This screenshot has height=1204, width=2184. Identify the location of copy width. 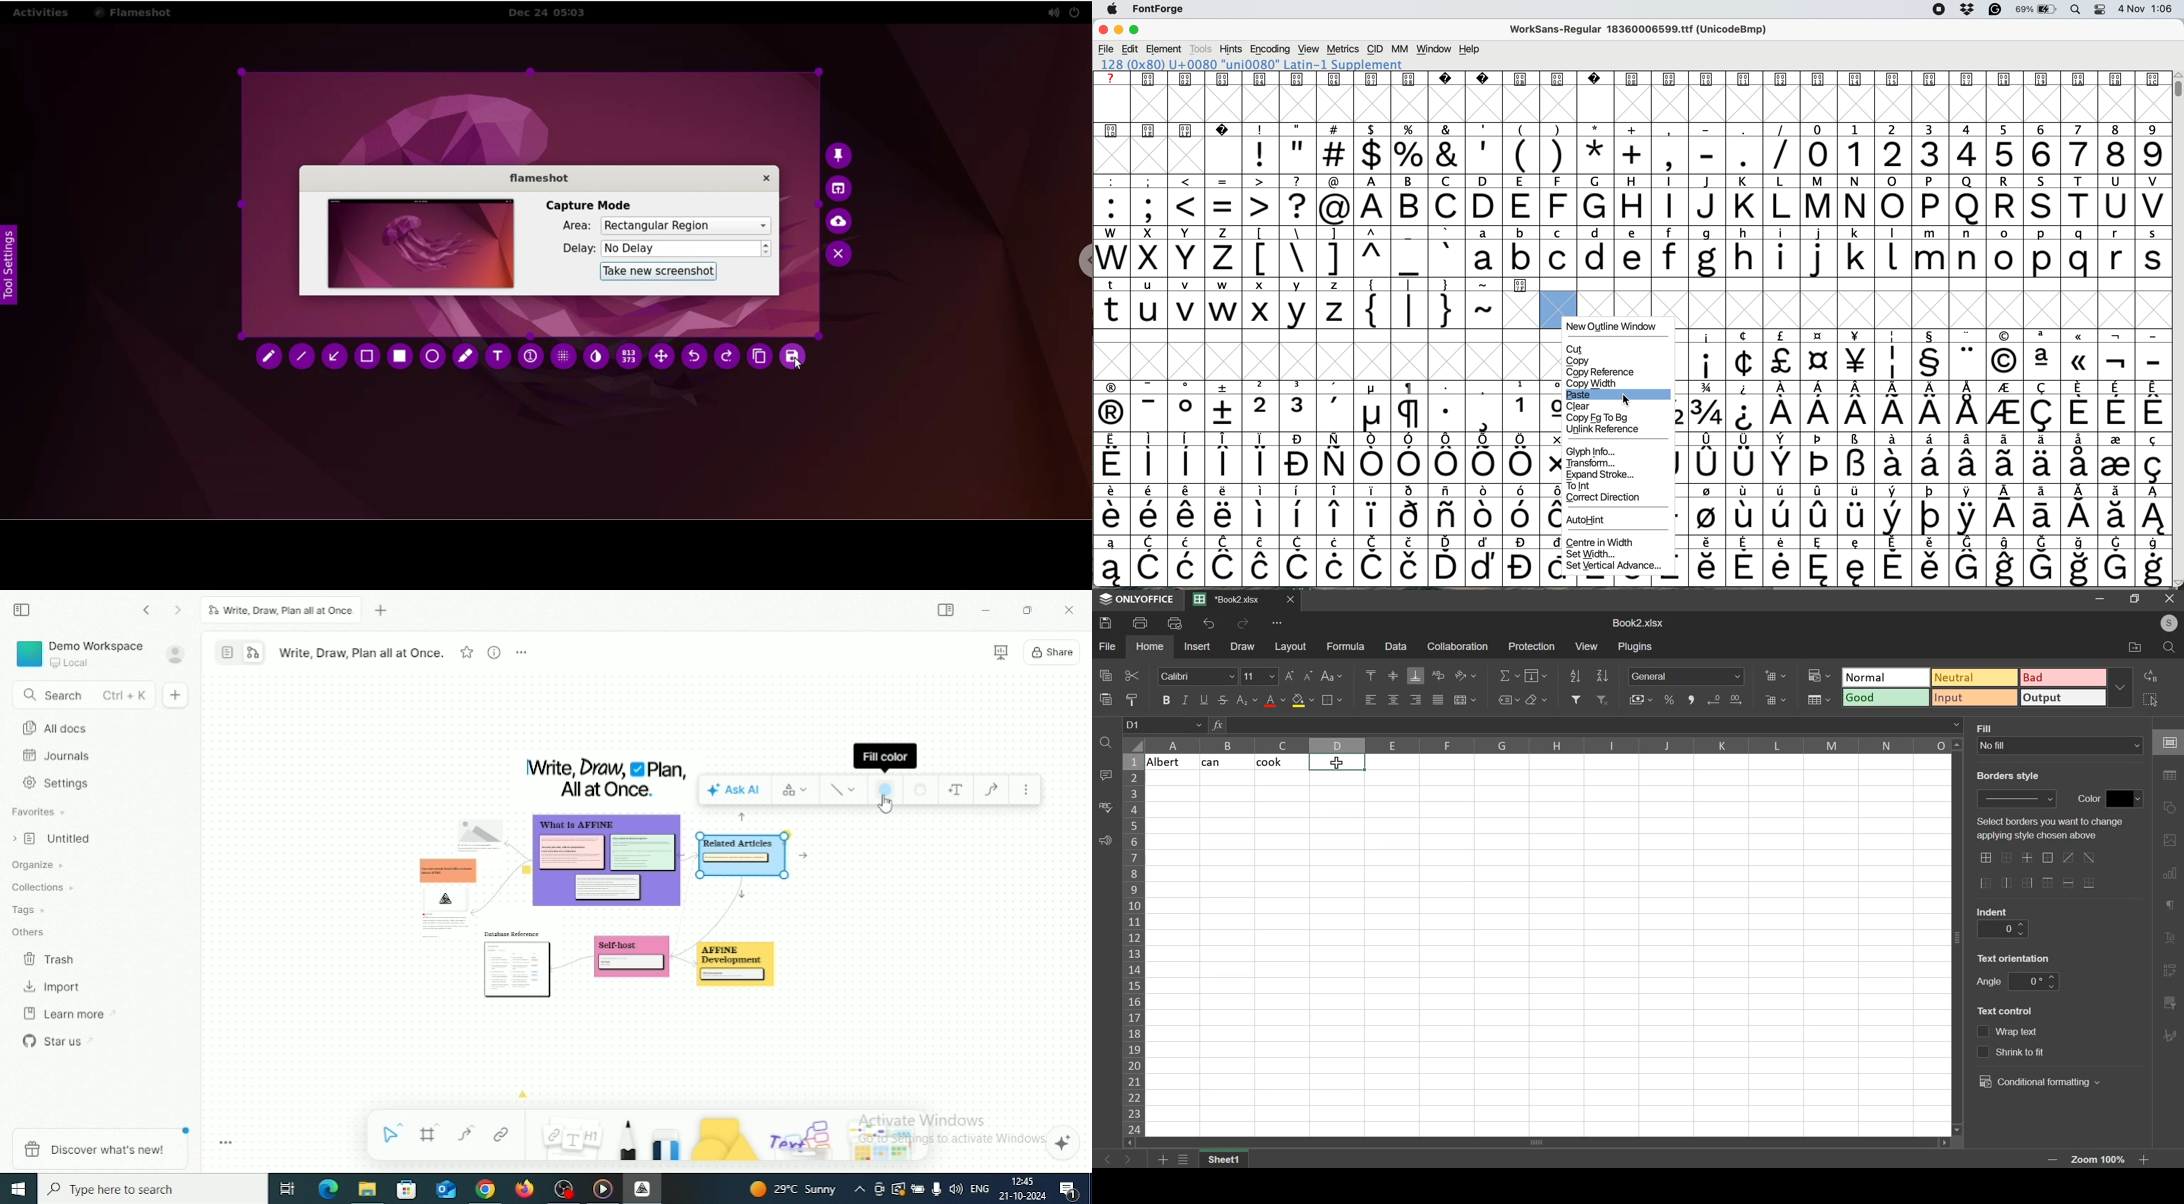
(1593, 384).